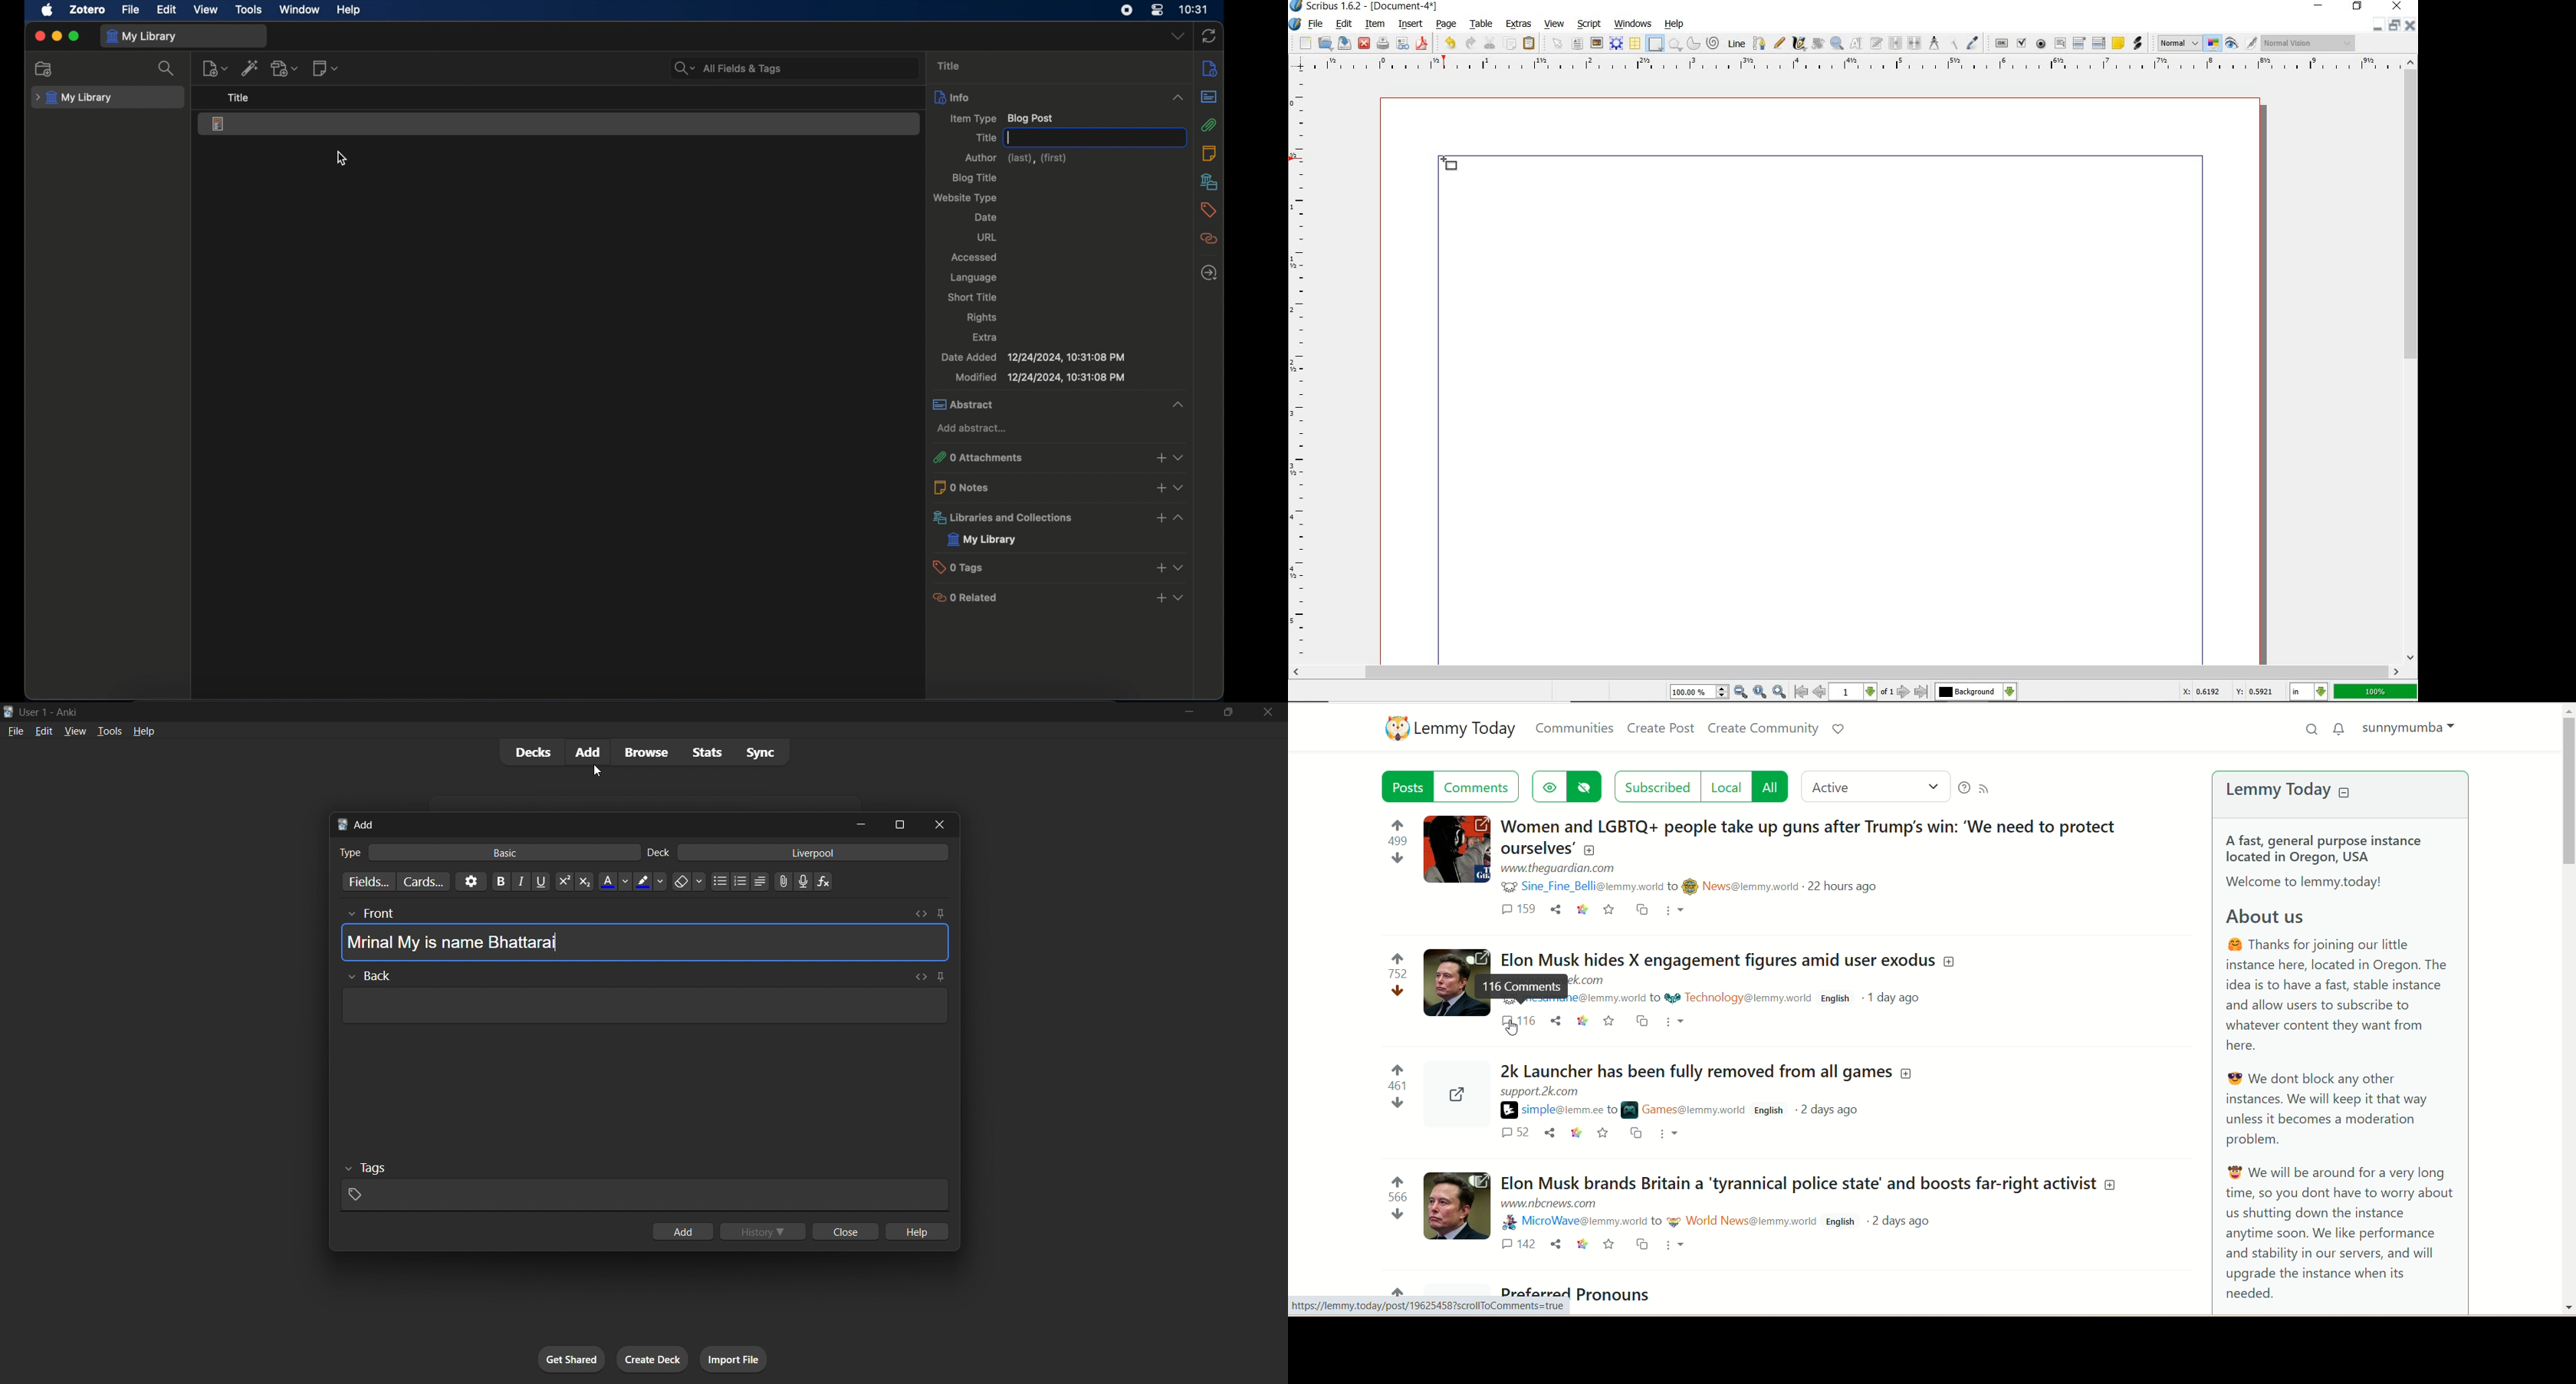 This screenshot has height=1400, width=2576. I want to click on file, so click(130, 10).